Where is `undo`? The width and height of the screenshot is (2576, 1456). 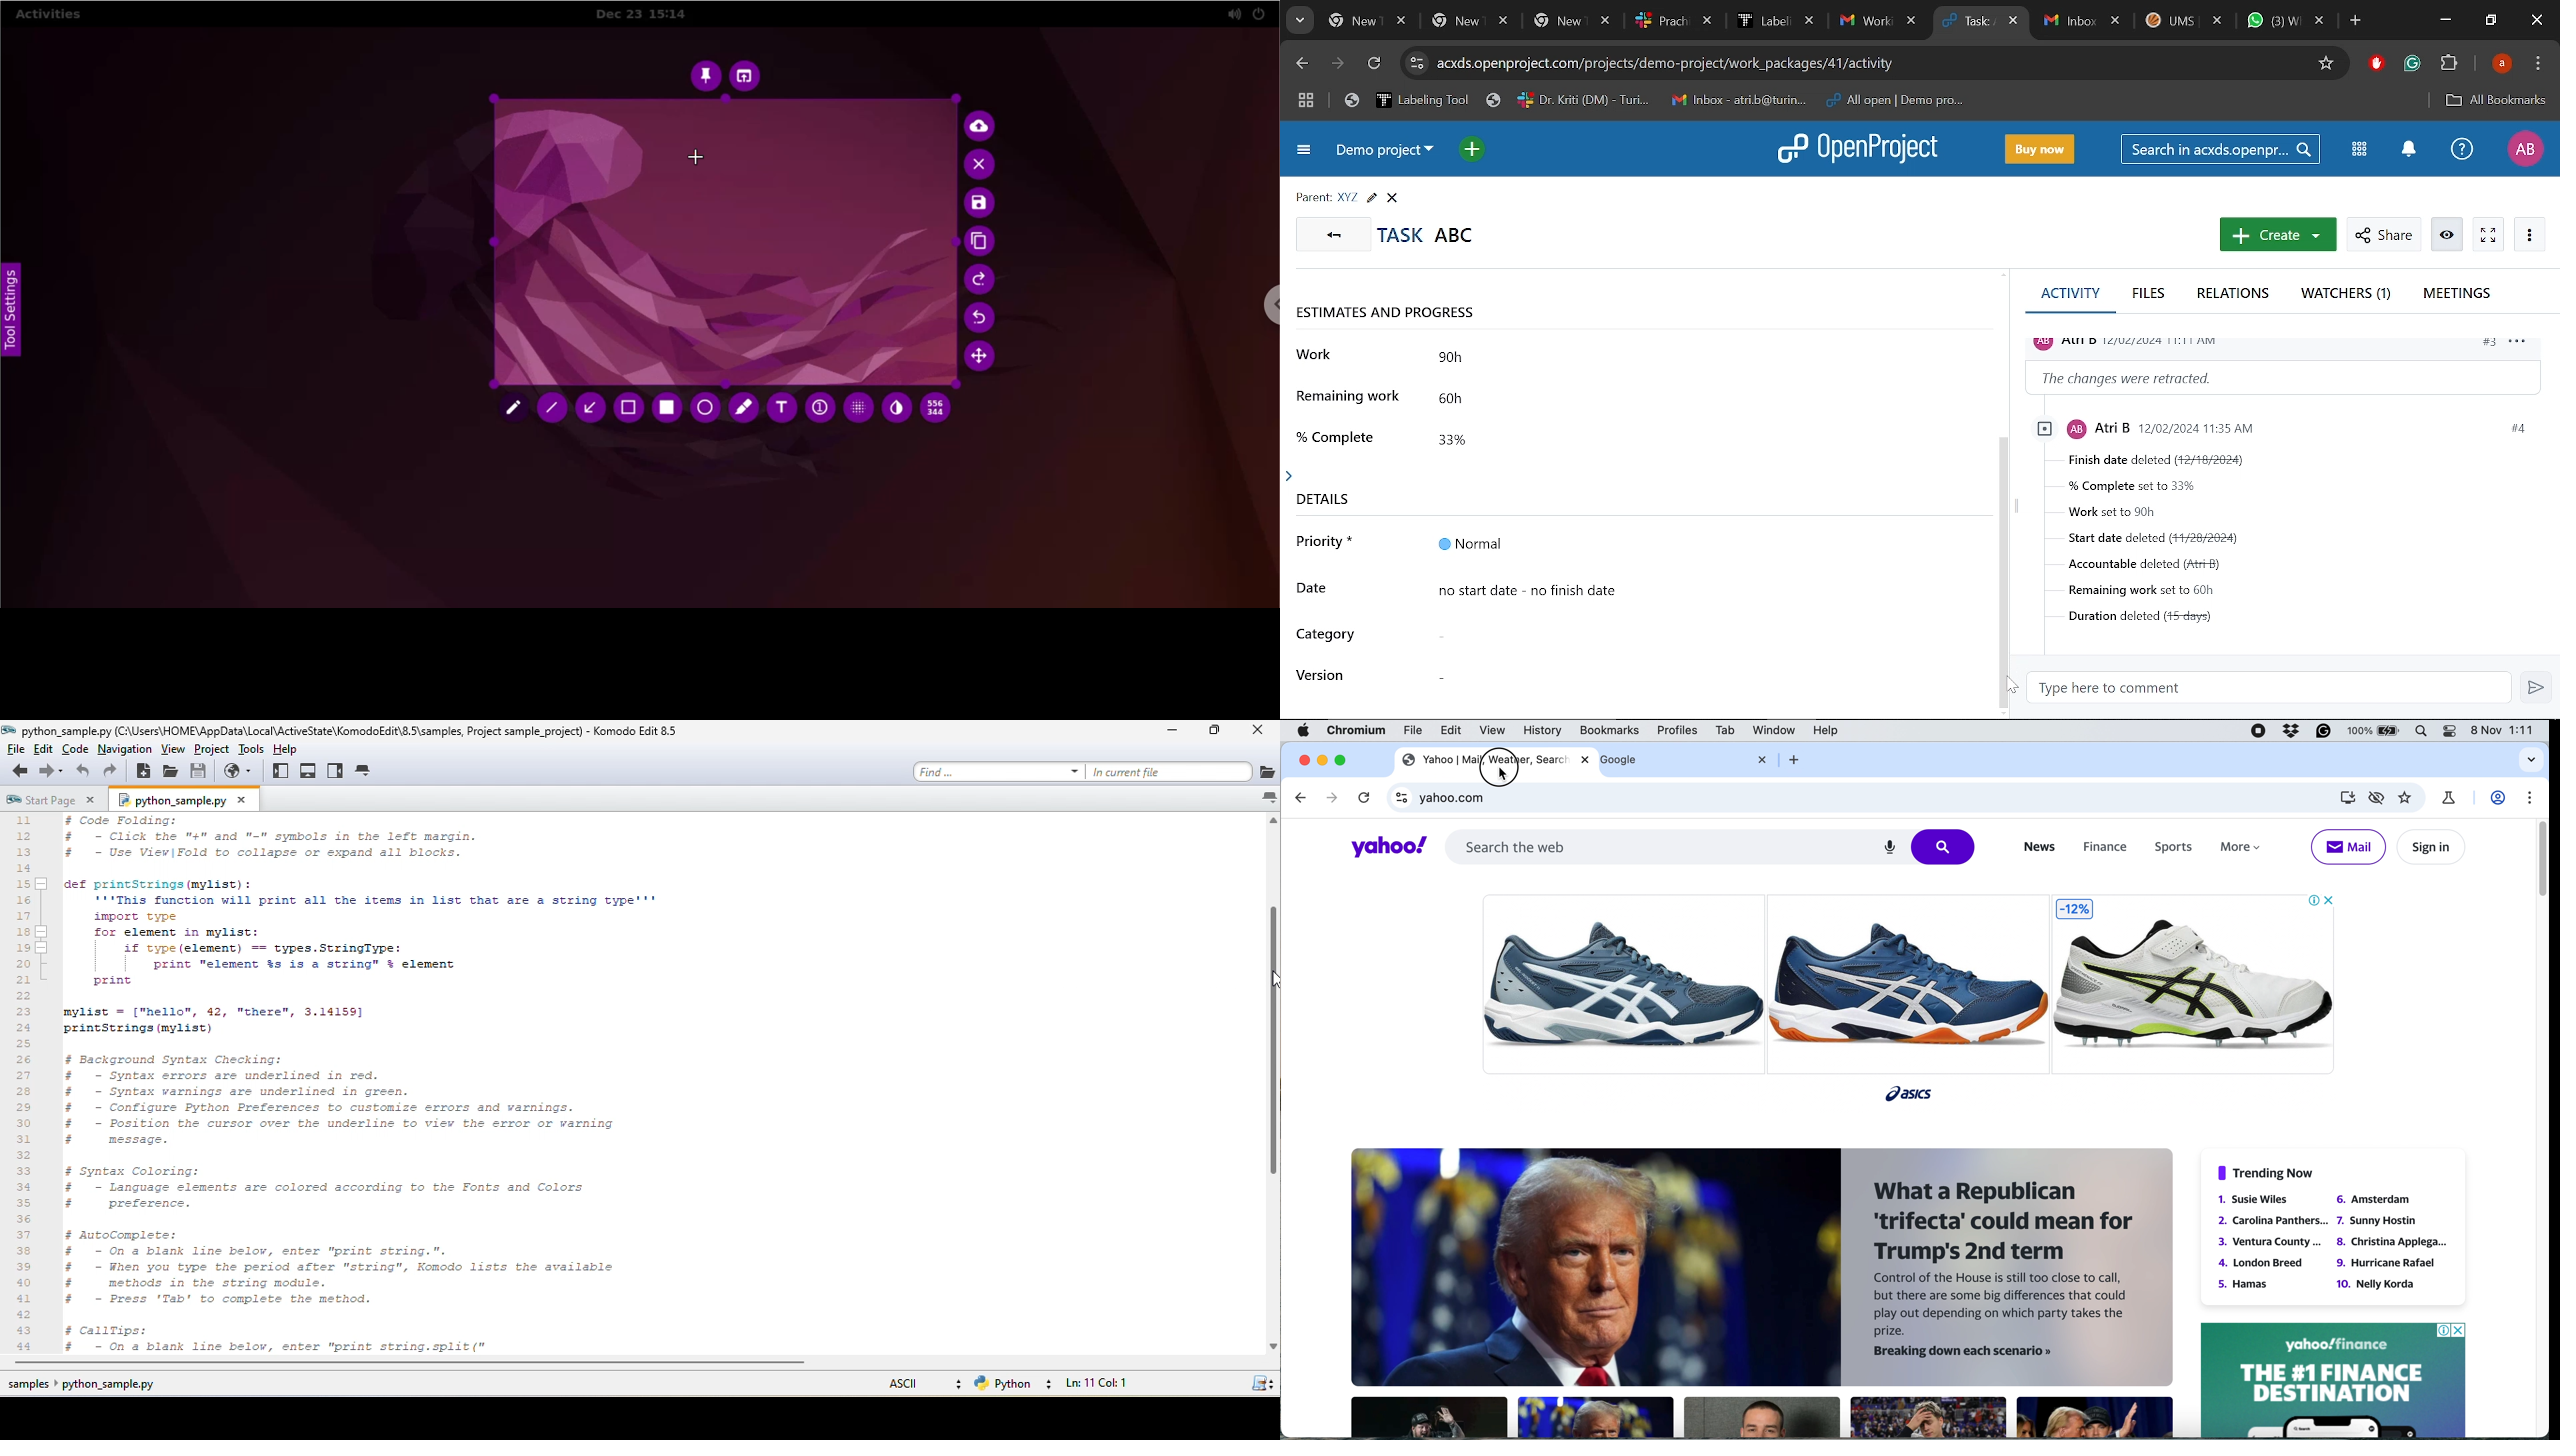 undo is located at coordinates (983, 318).